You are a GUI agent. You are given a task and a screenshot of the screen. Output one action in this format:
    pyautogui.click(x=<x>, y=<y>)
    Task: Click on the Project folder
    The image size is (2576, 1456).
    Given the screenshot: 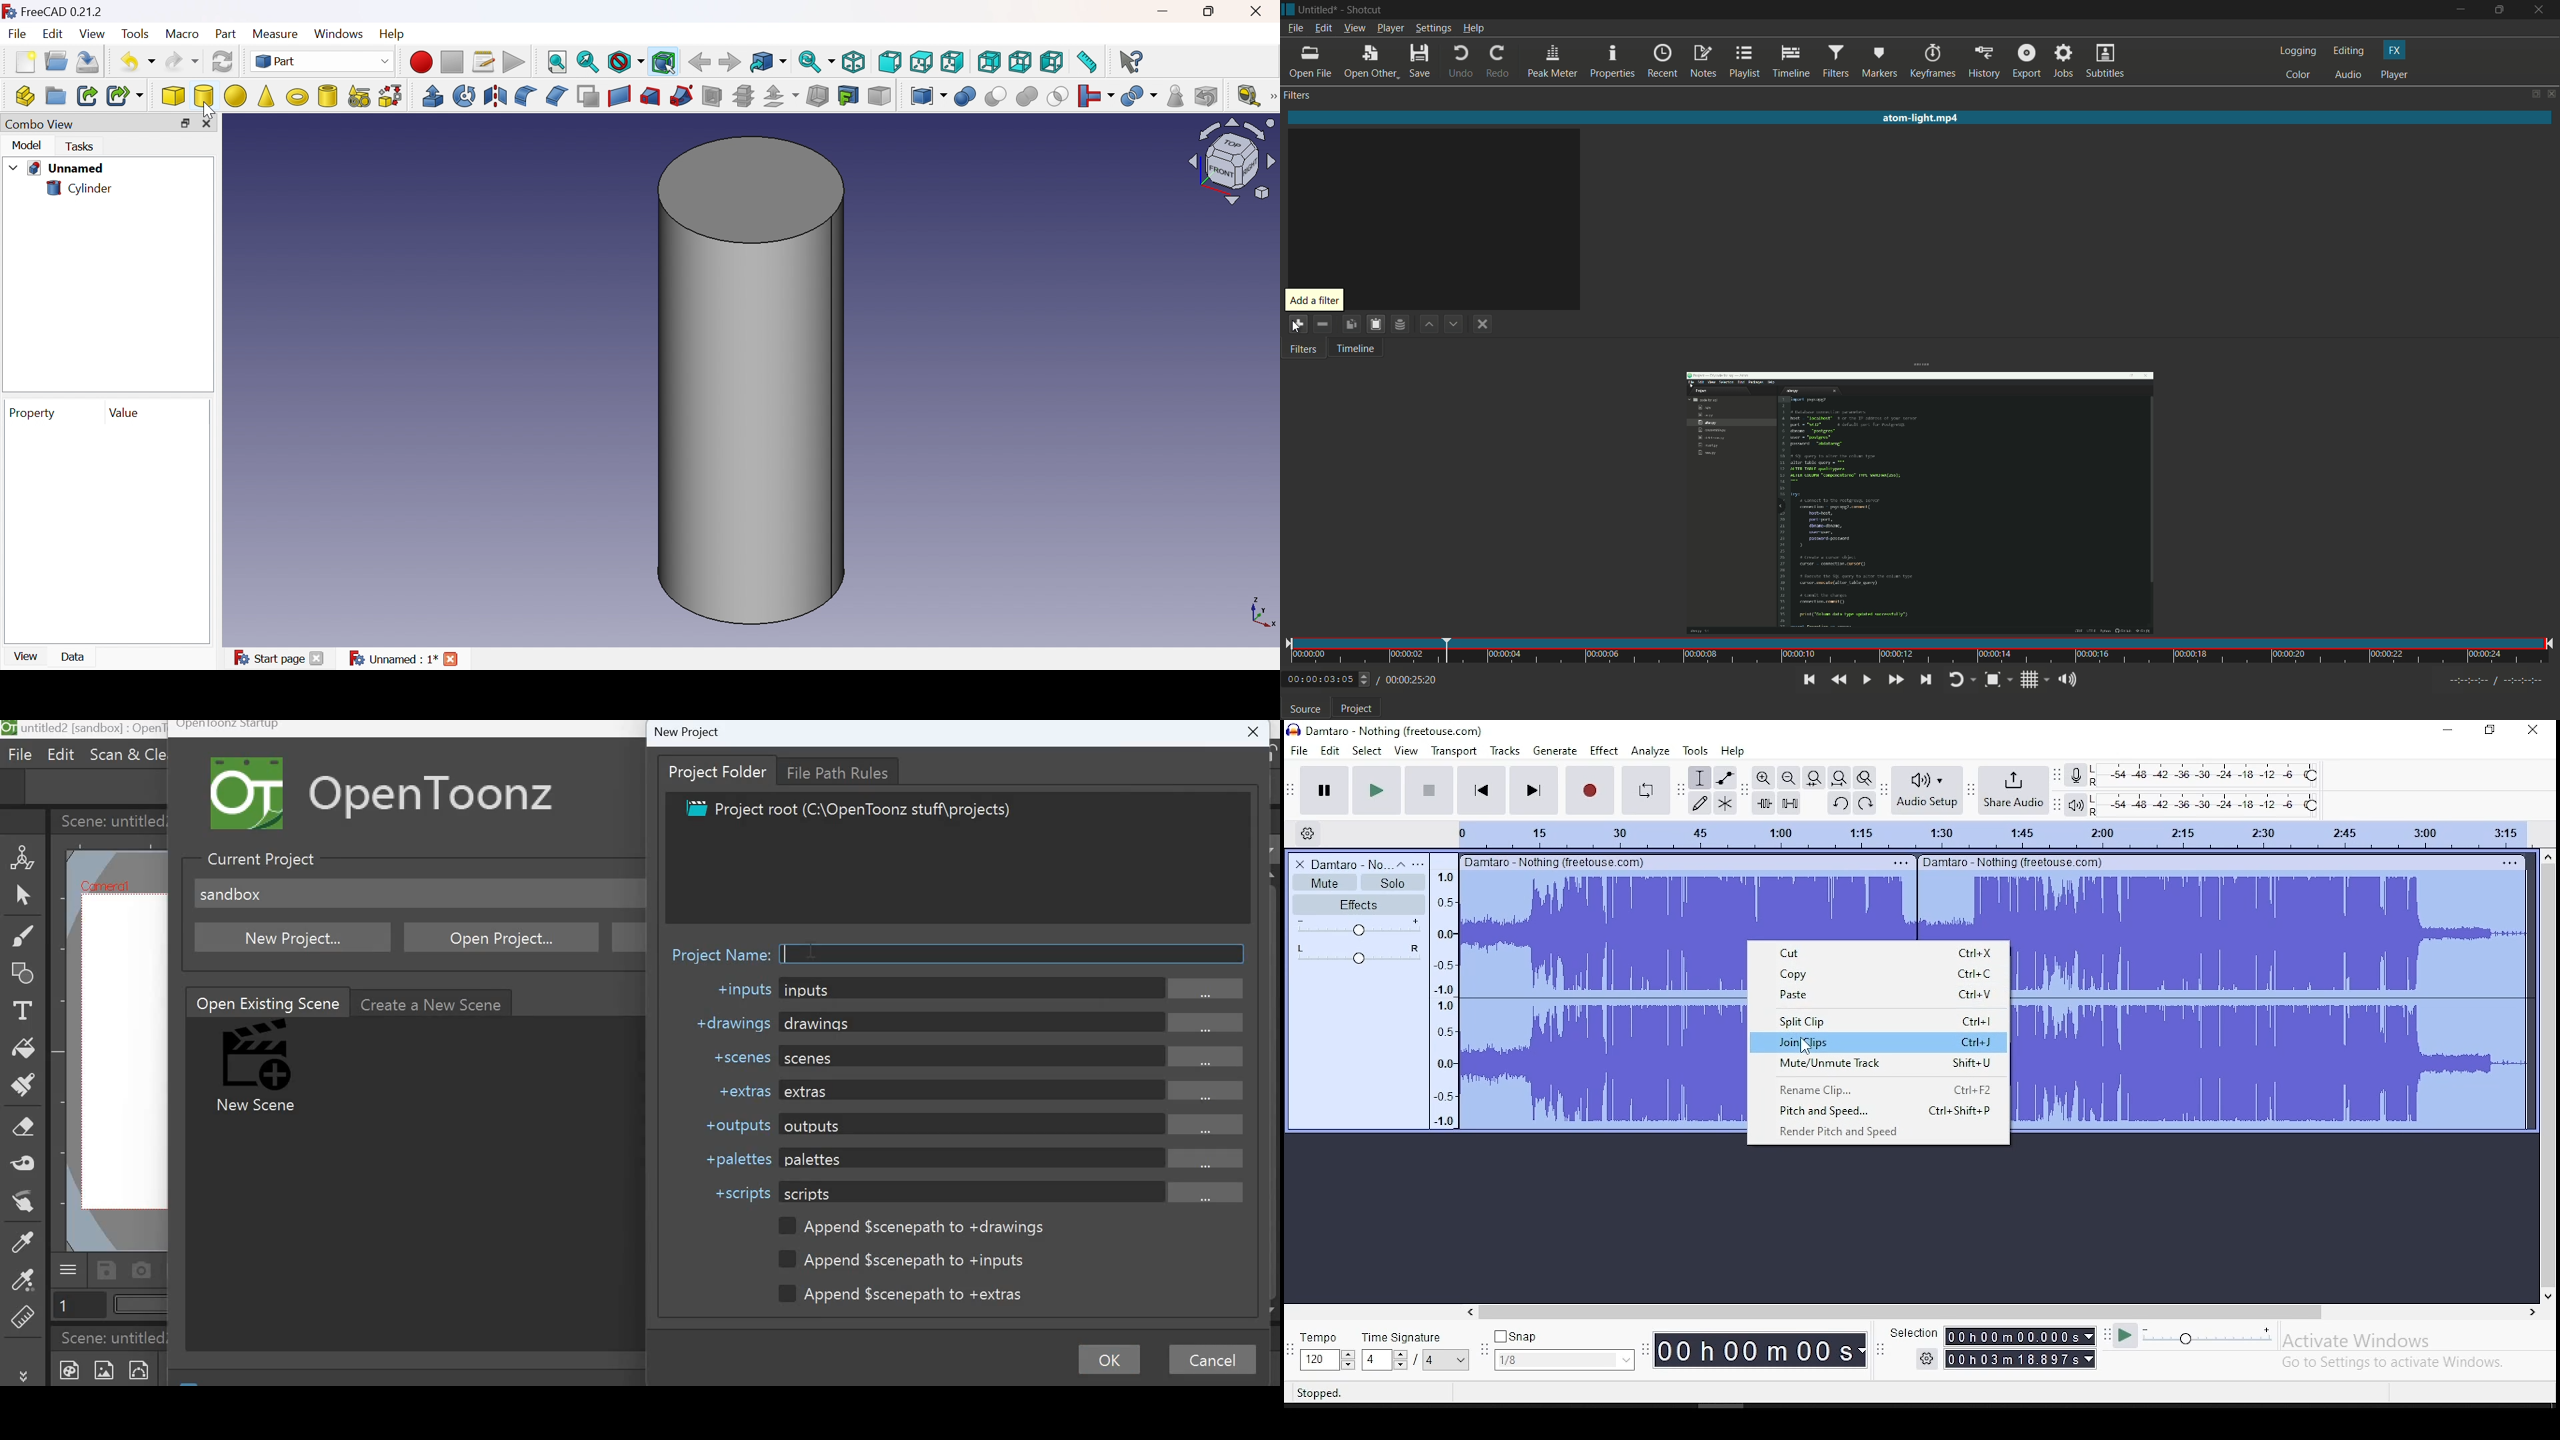 What is the action you would take?
    pyautogui.click(x=719, y=771)
    